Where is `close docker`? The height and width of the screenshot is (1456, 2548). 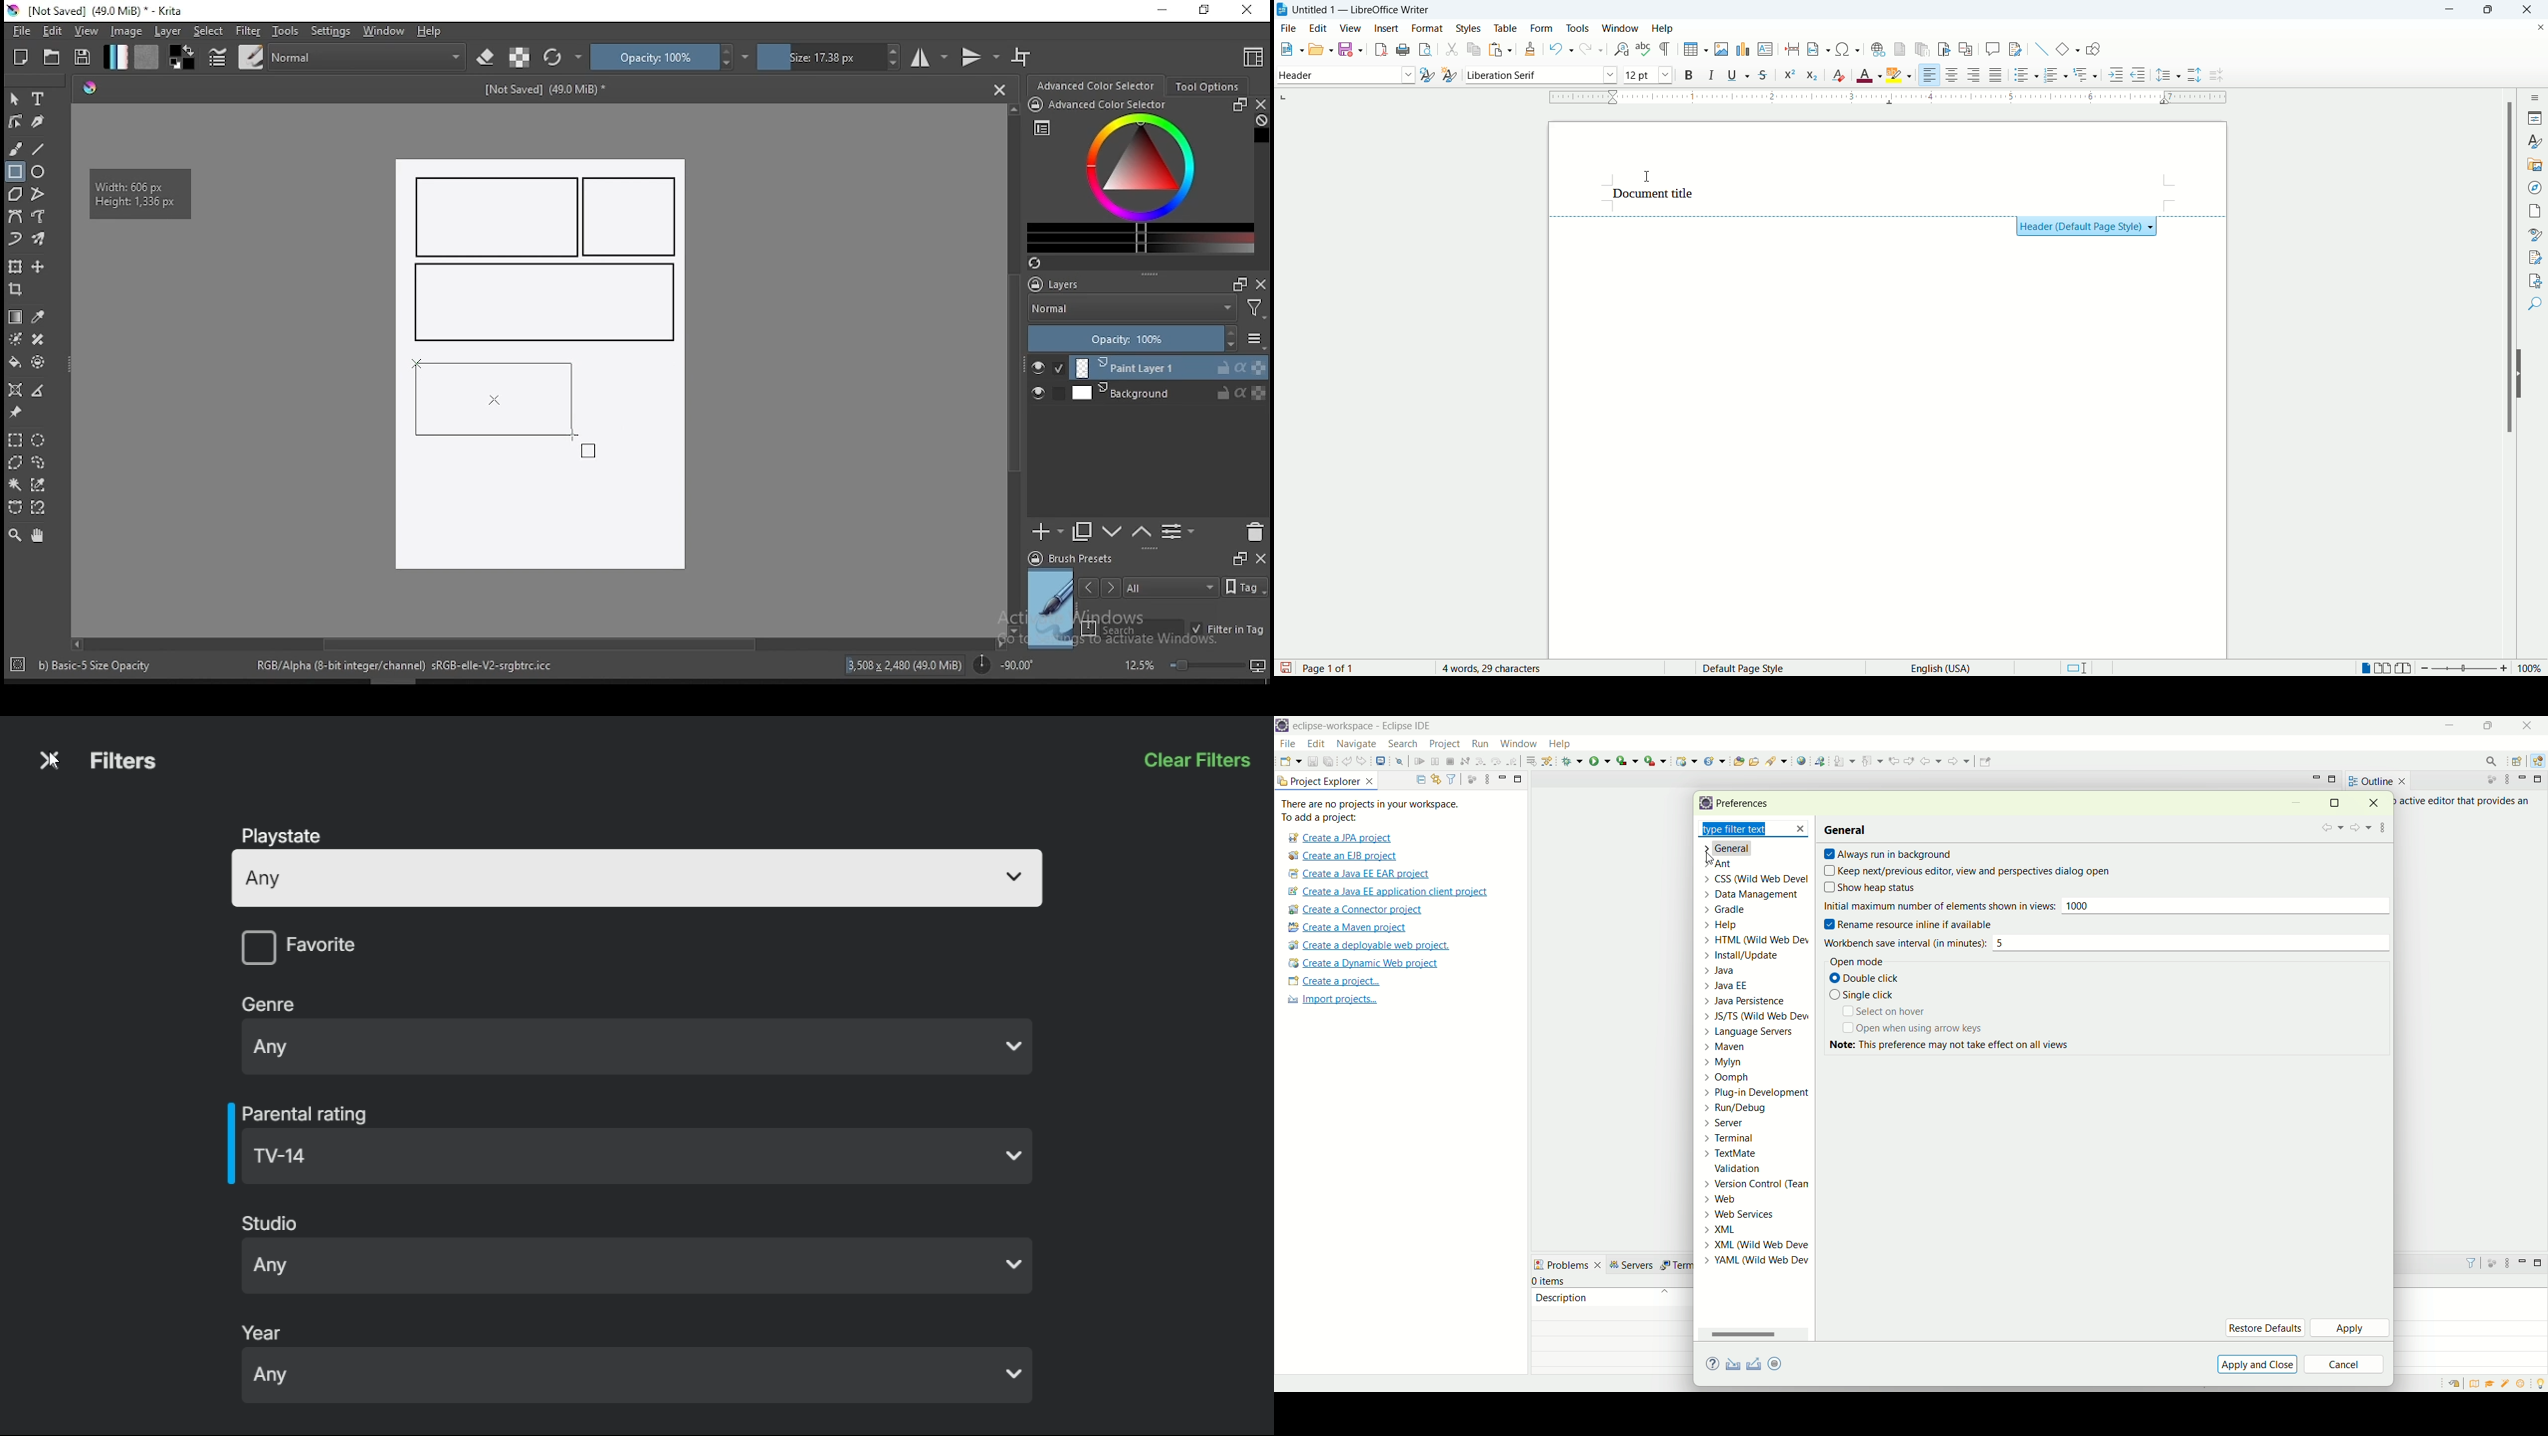 close docker is located at coordinates (1260, 105).